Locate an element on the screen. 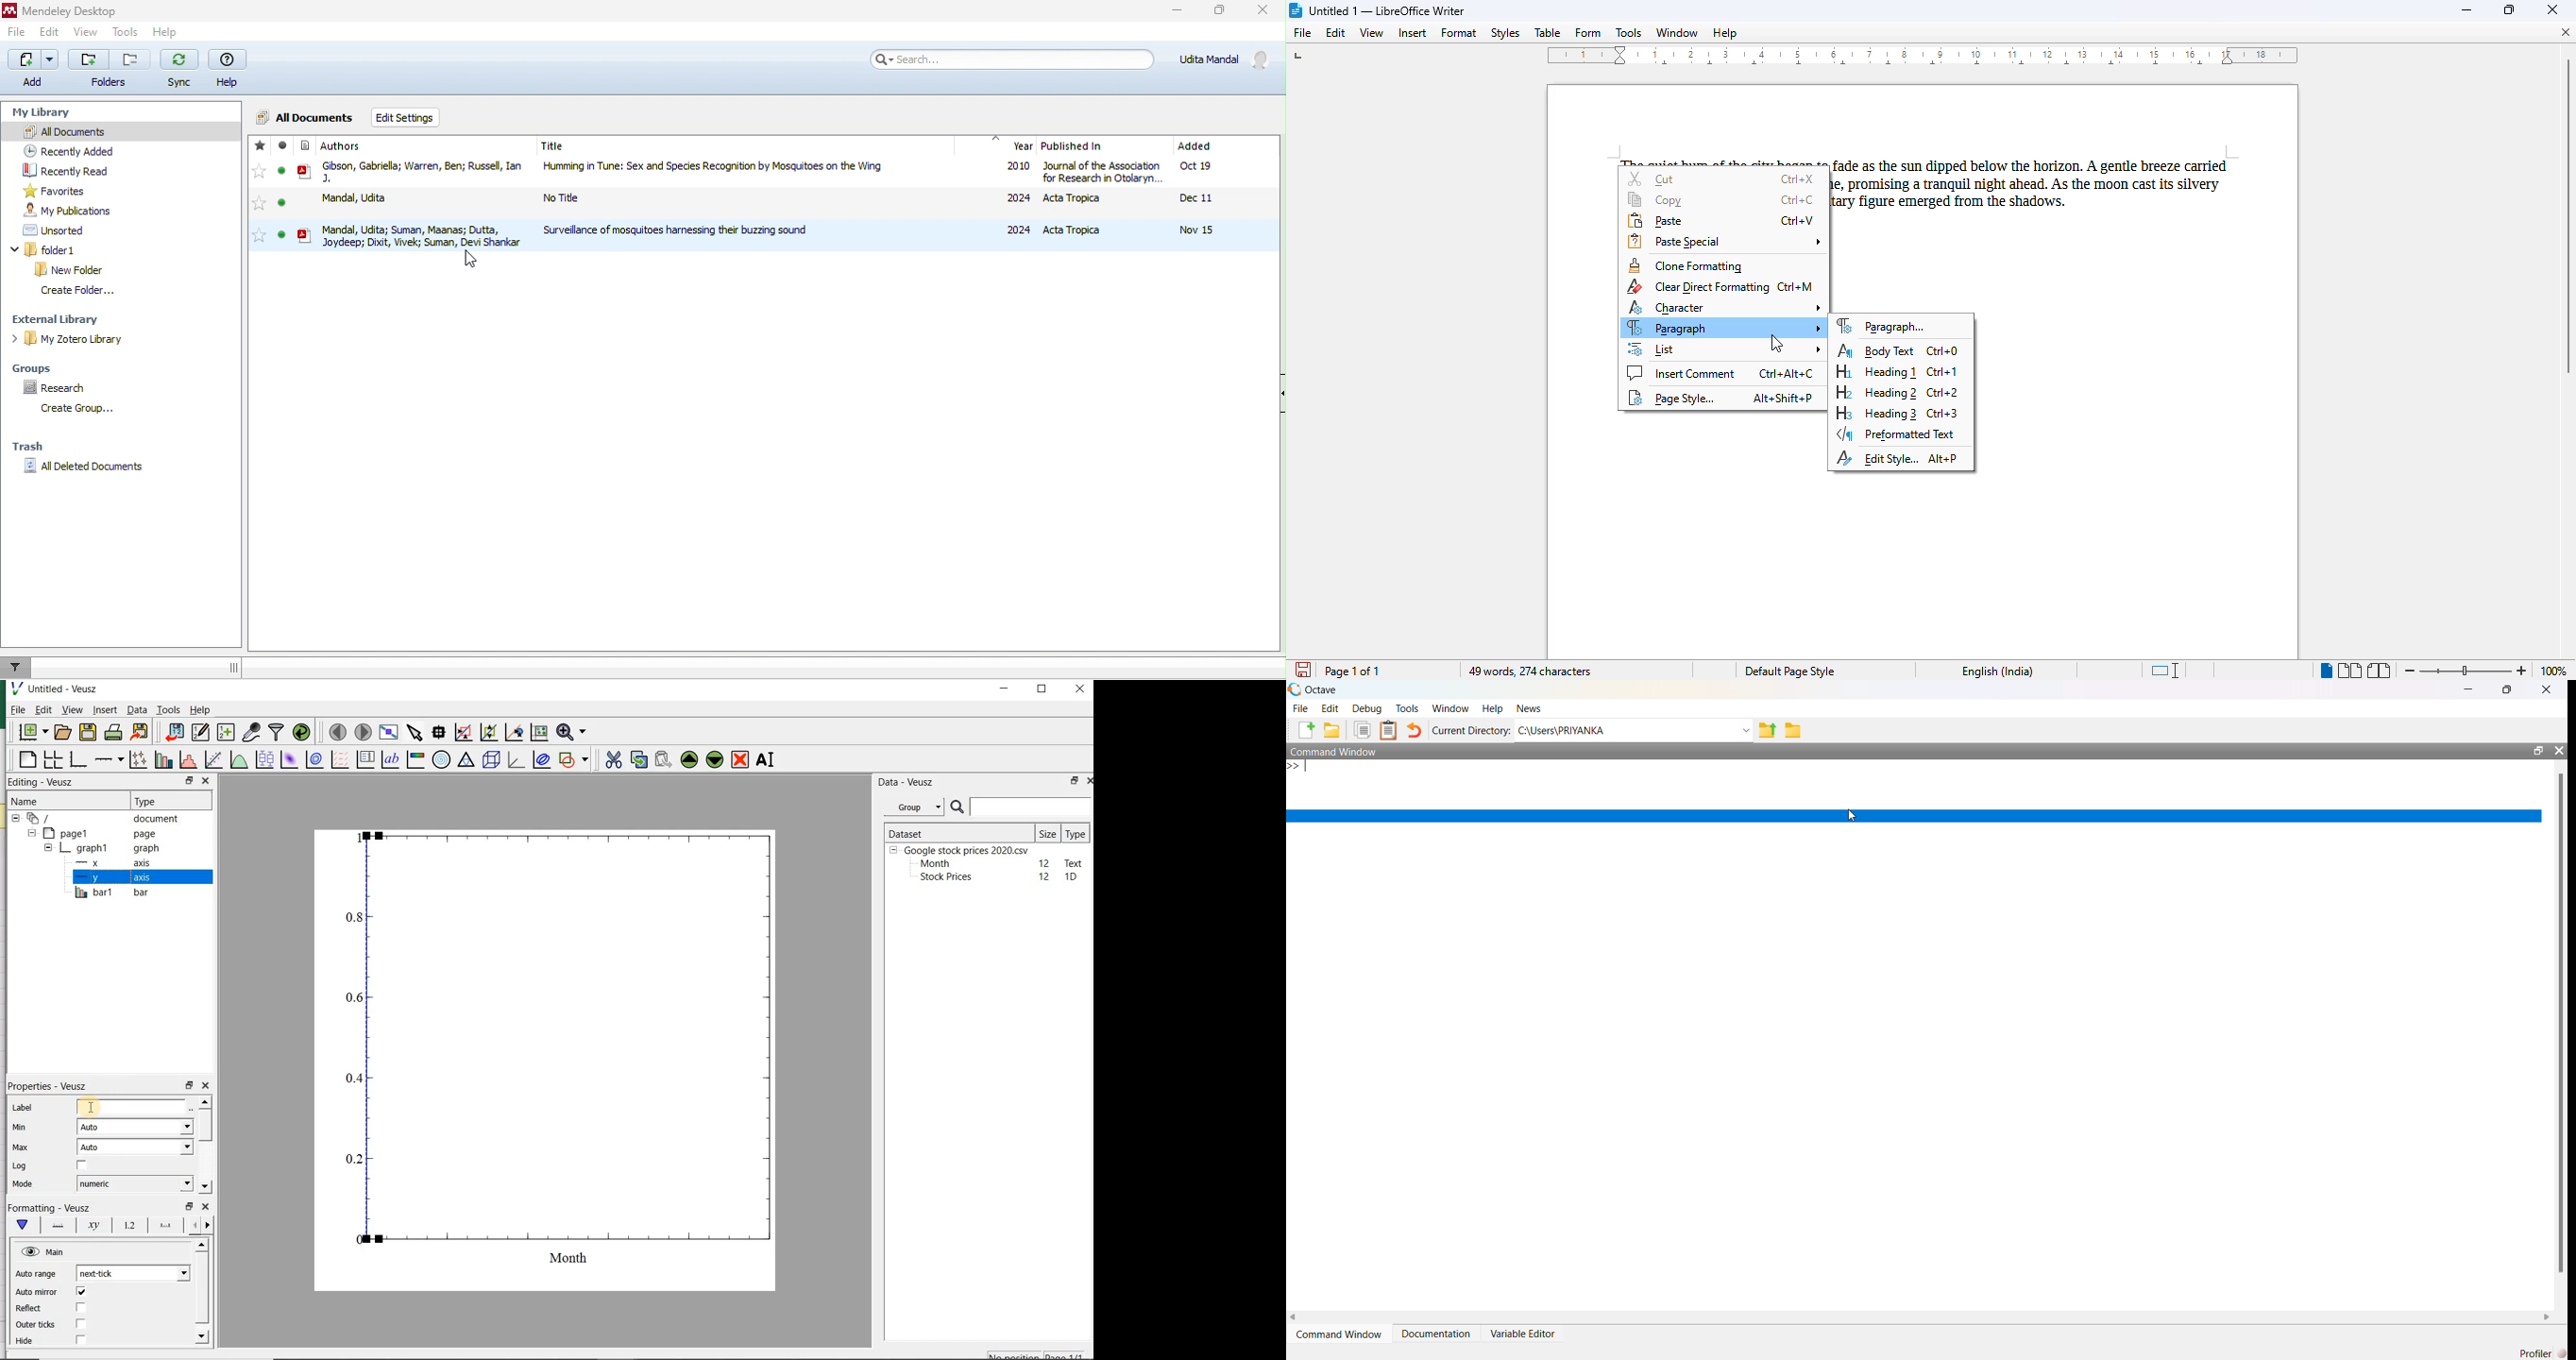  all deleted documents is located at coordinates (85, 465).